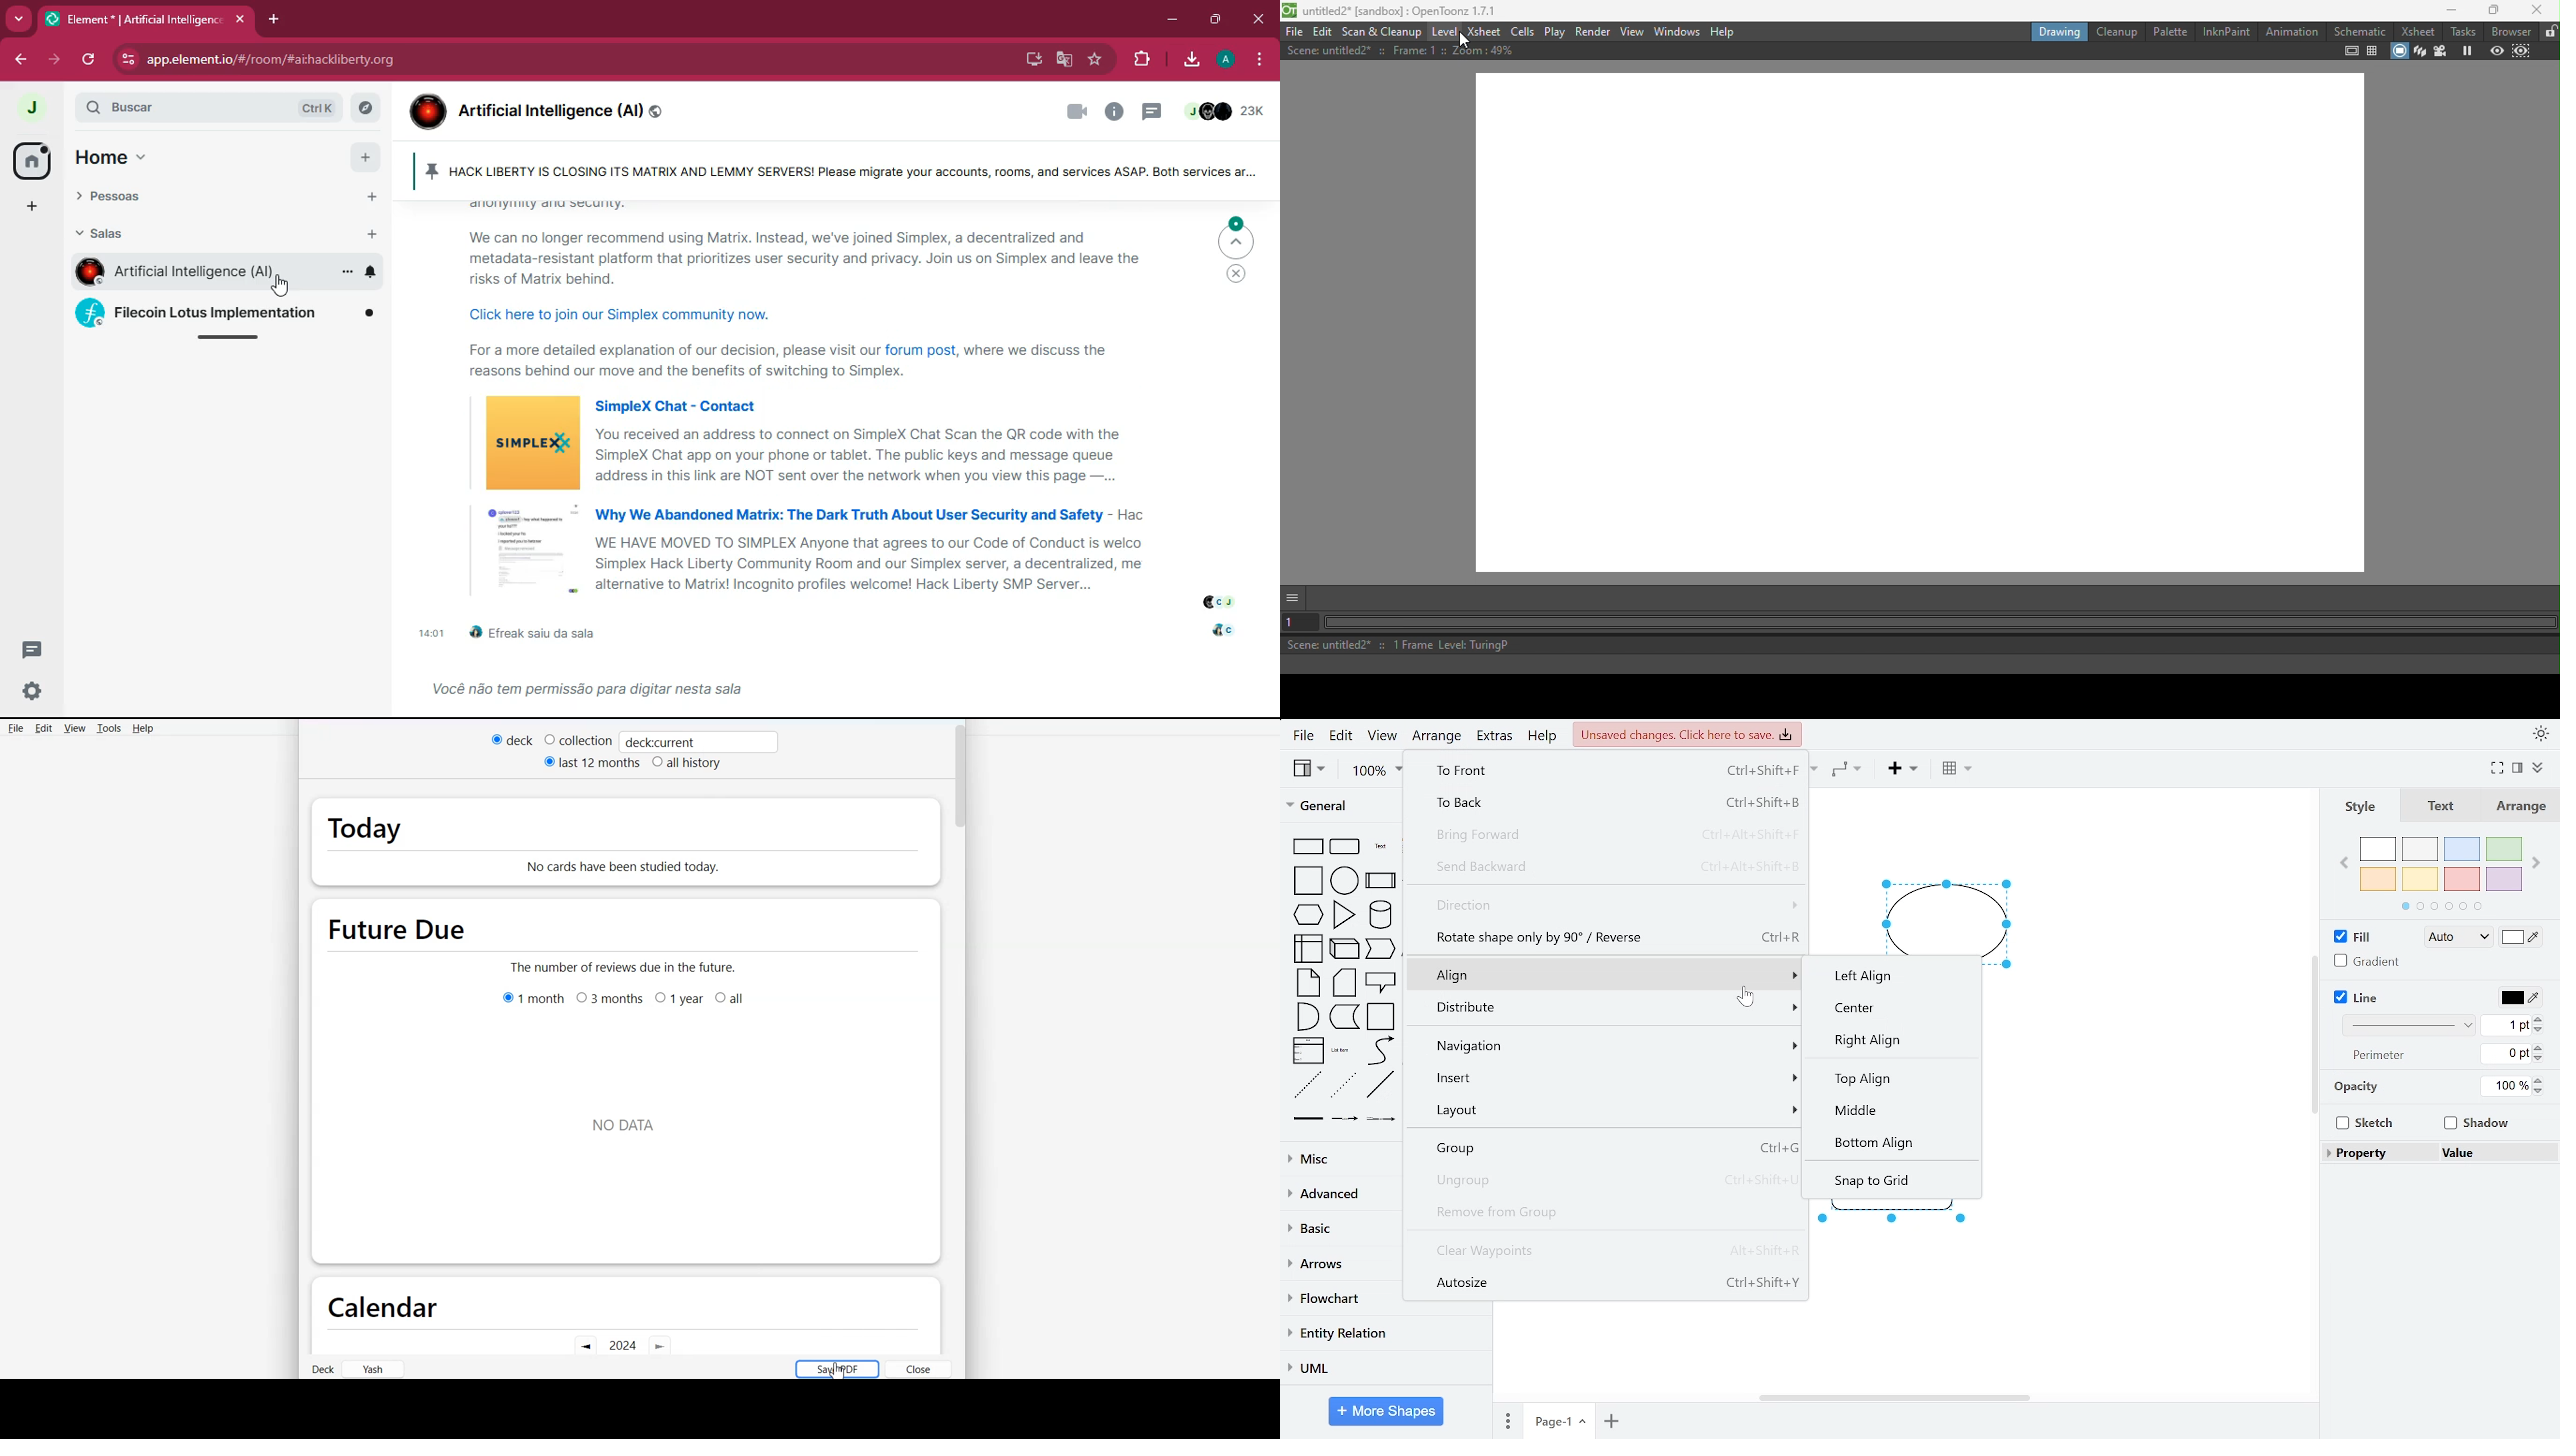  Describe the element at coordinates (550, 632) in the screenshot. I see `efreak saiu da sala` at that location.